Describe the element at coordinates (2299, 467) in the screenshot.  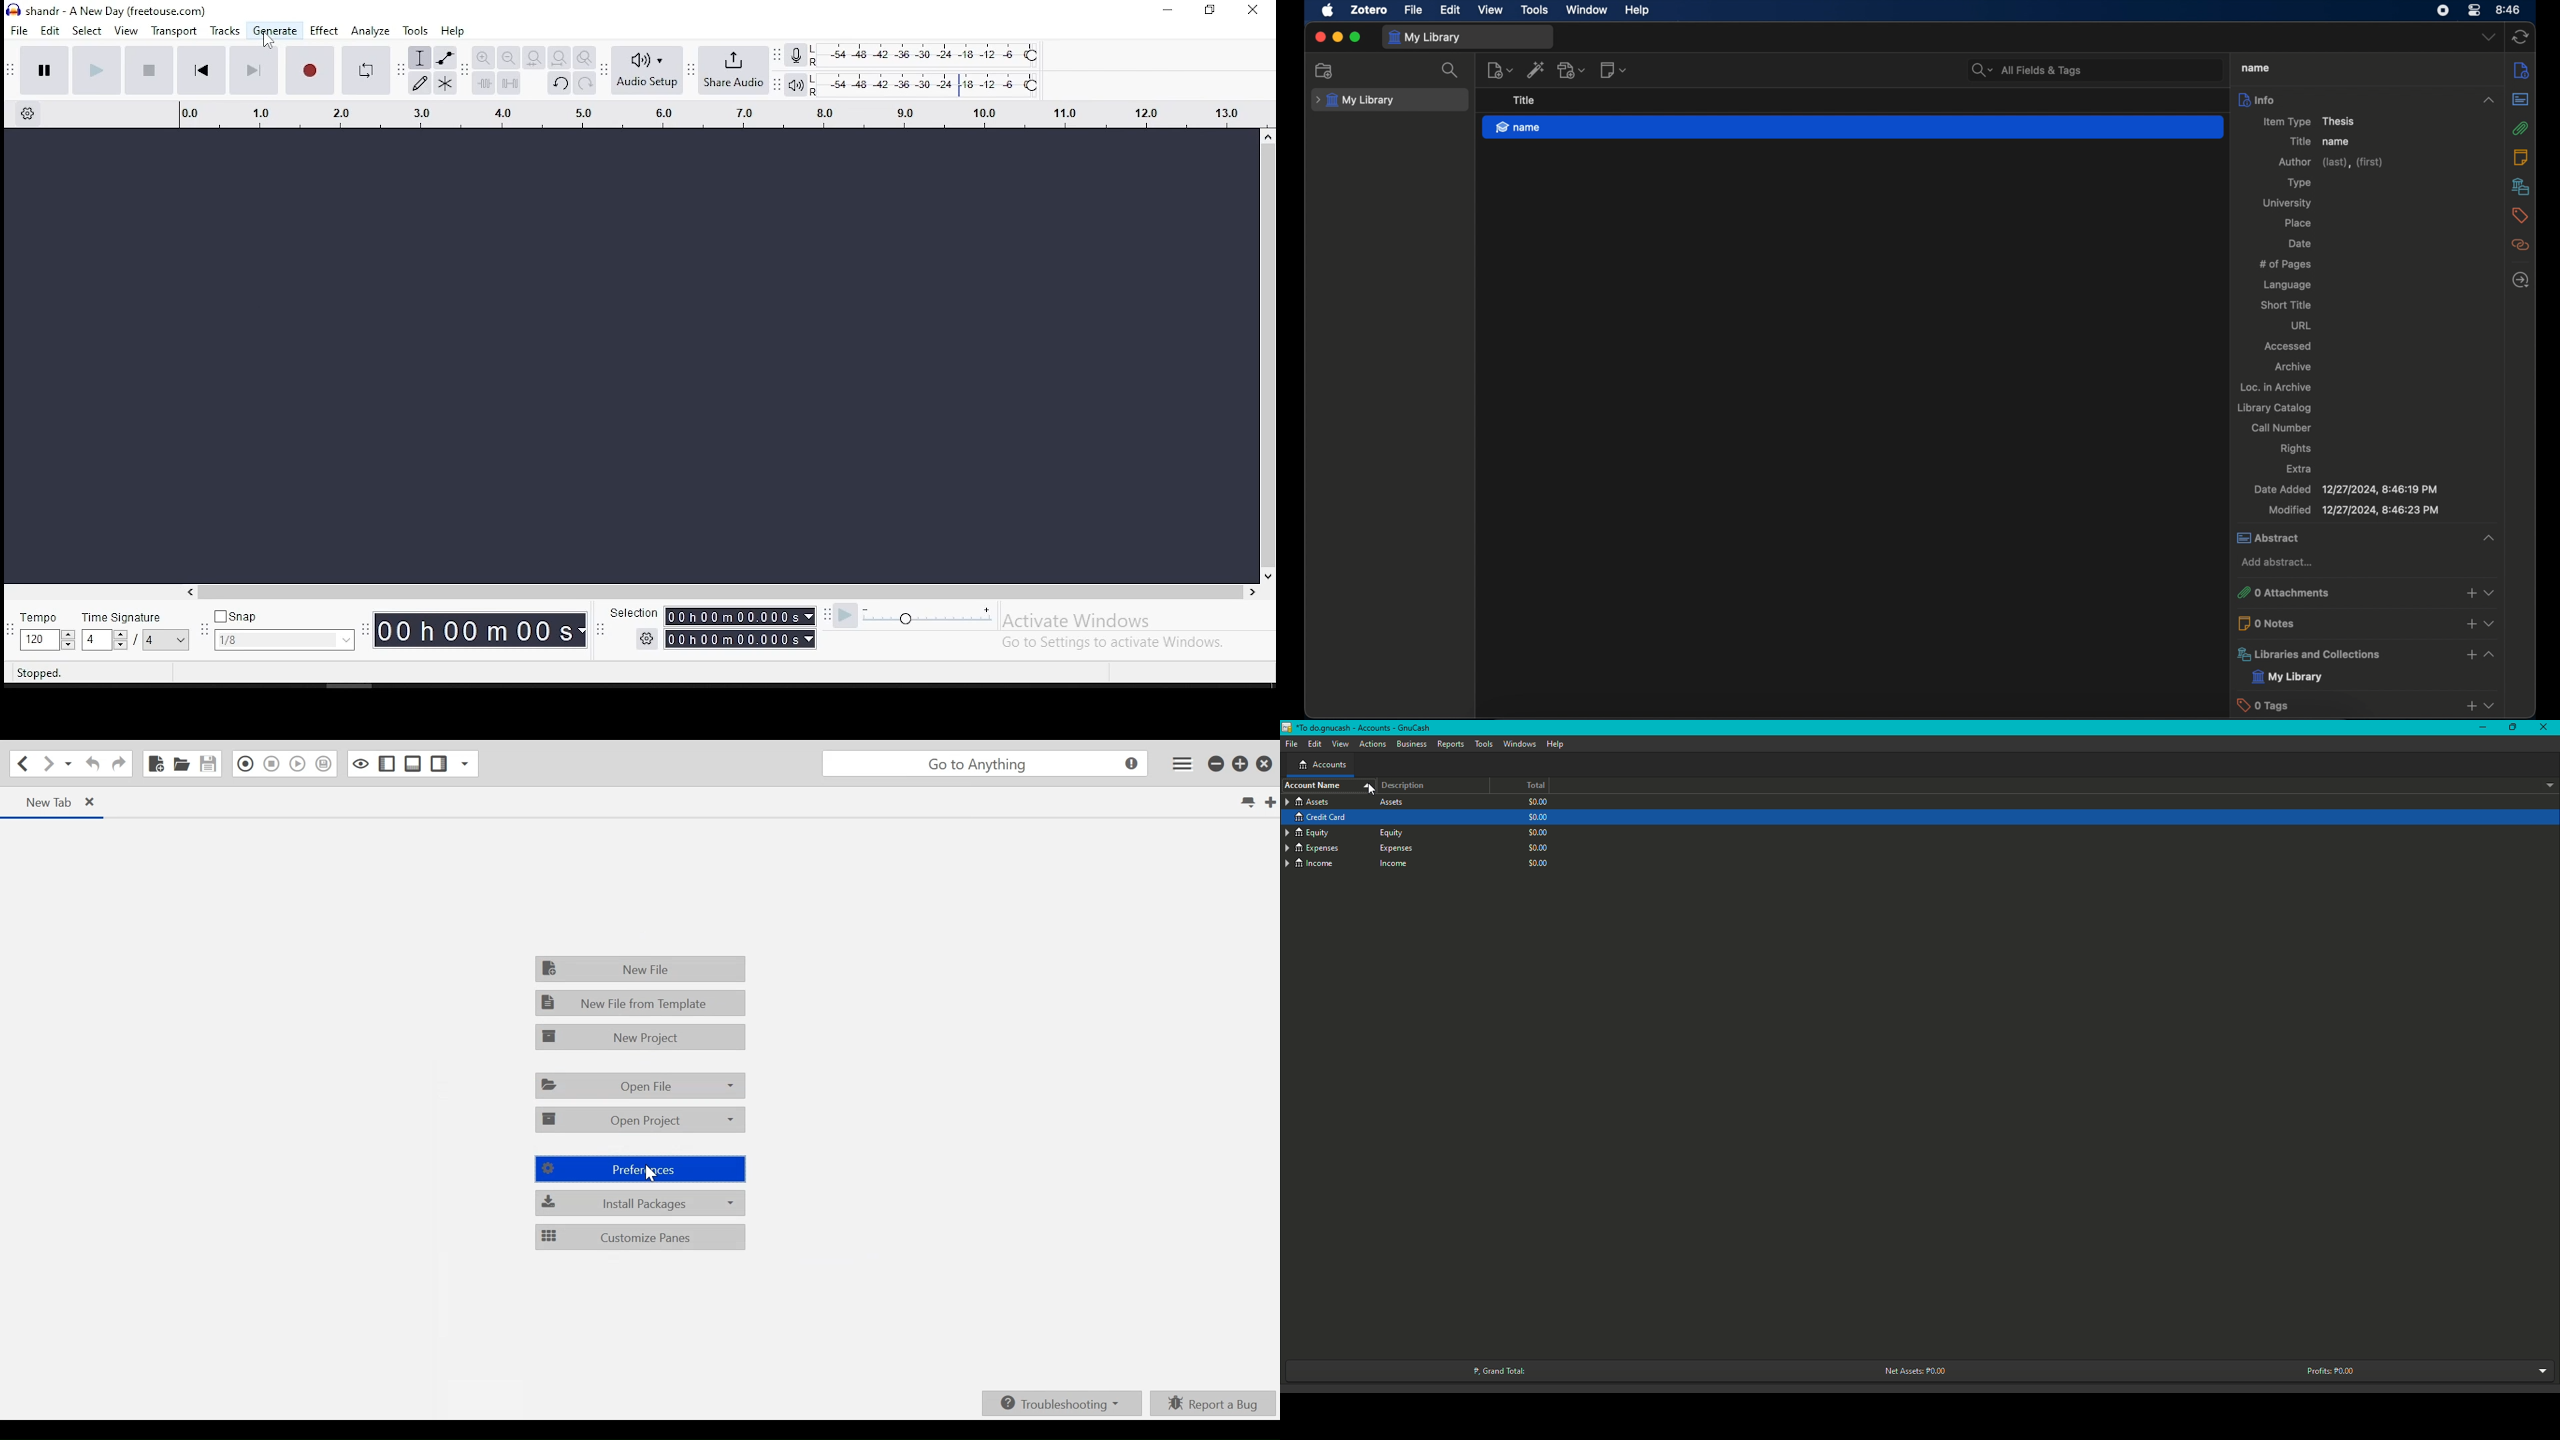
I see `extra` at that location.